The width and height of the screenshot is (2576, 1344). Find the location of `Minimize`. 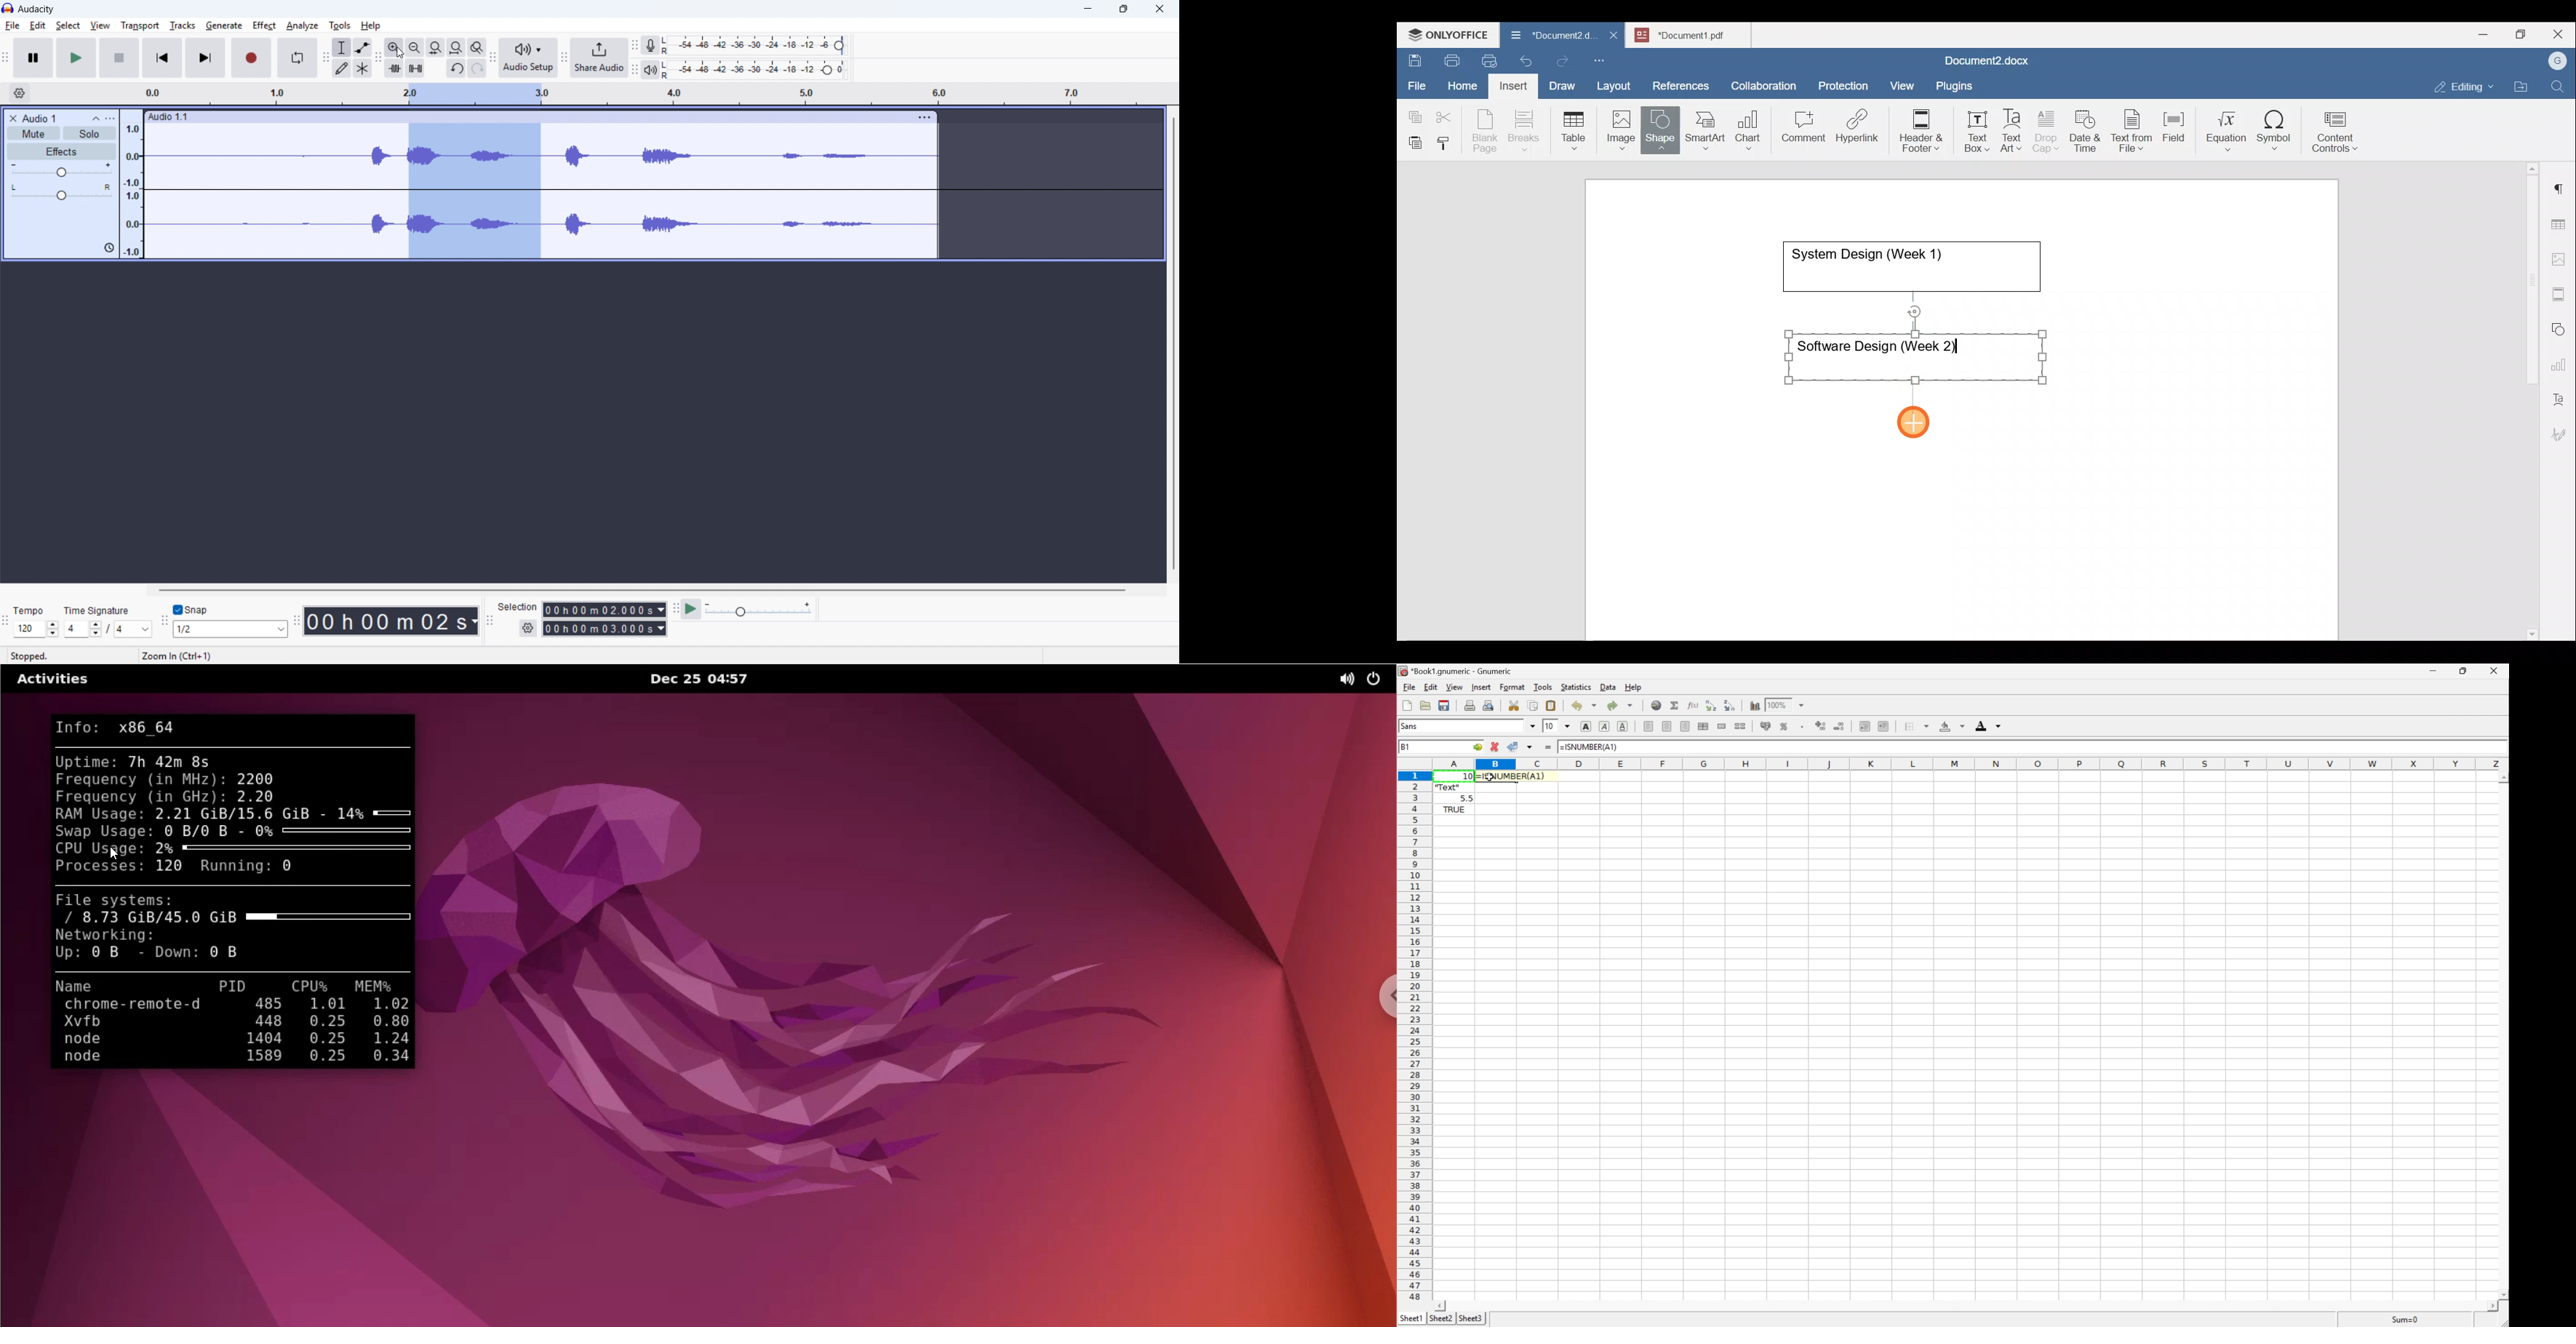

Minimize is located at coordinates (2483, 33).